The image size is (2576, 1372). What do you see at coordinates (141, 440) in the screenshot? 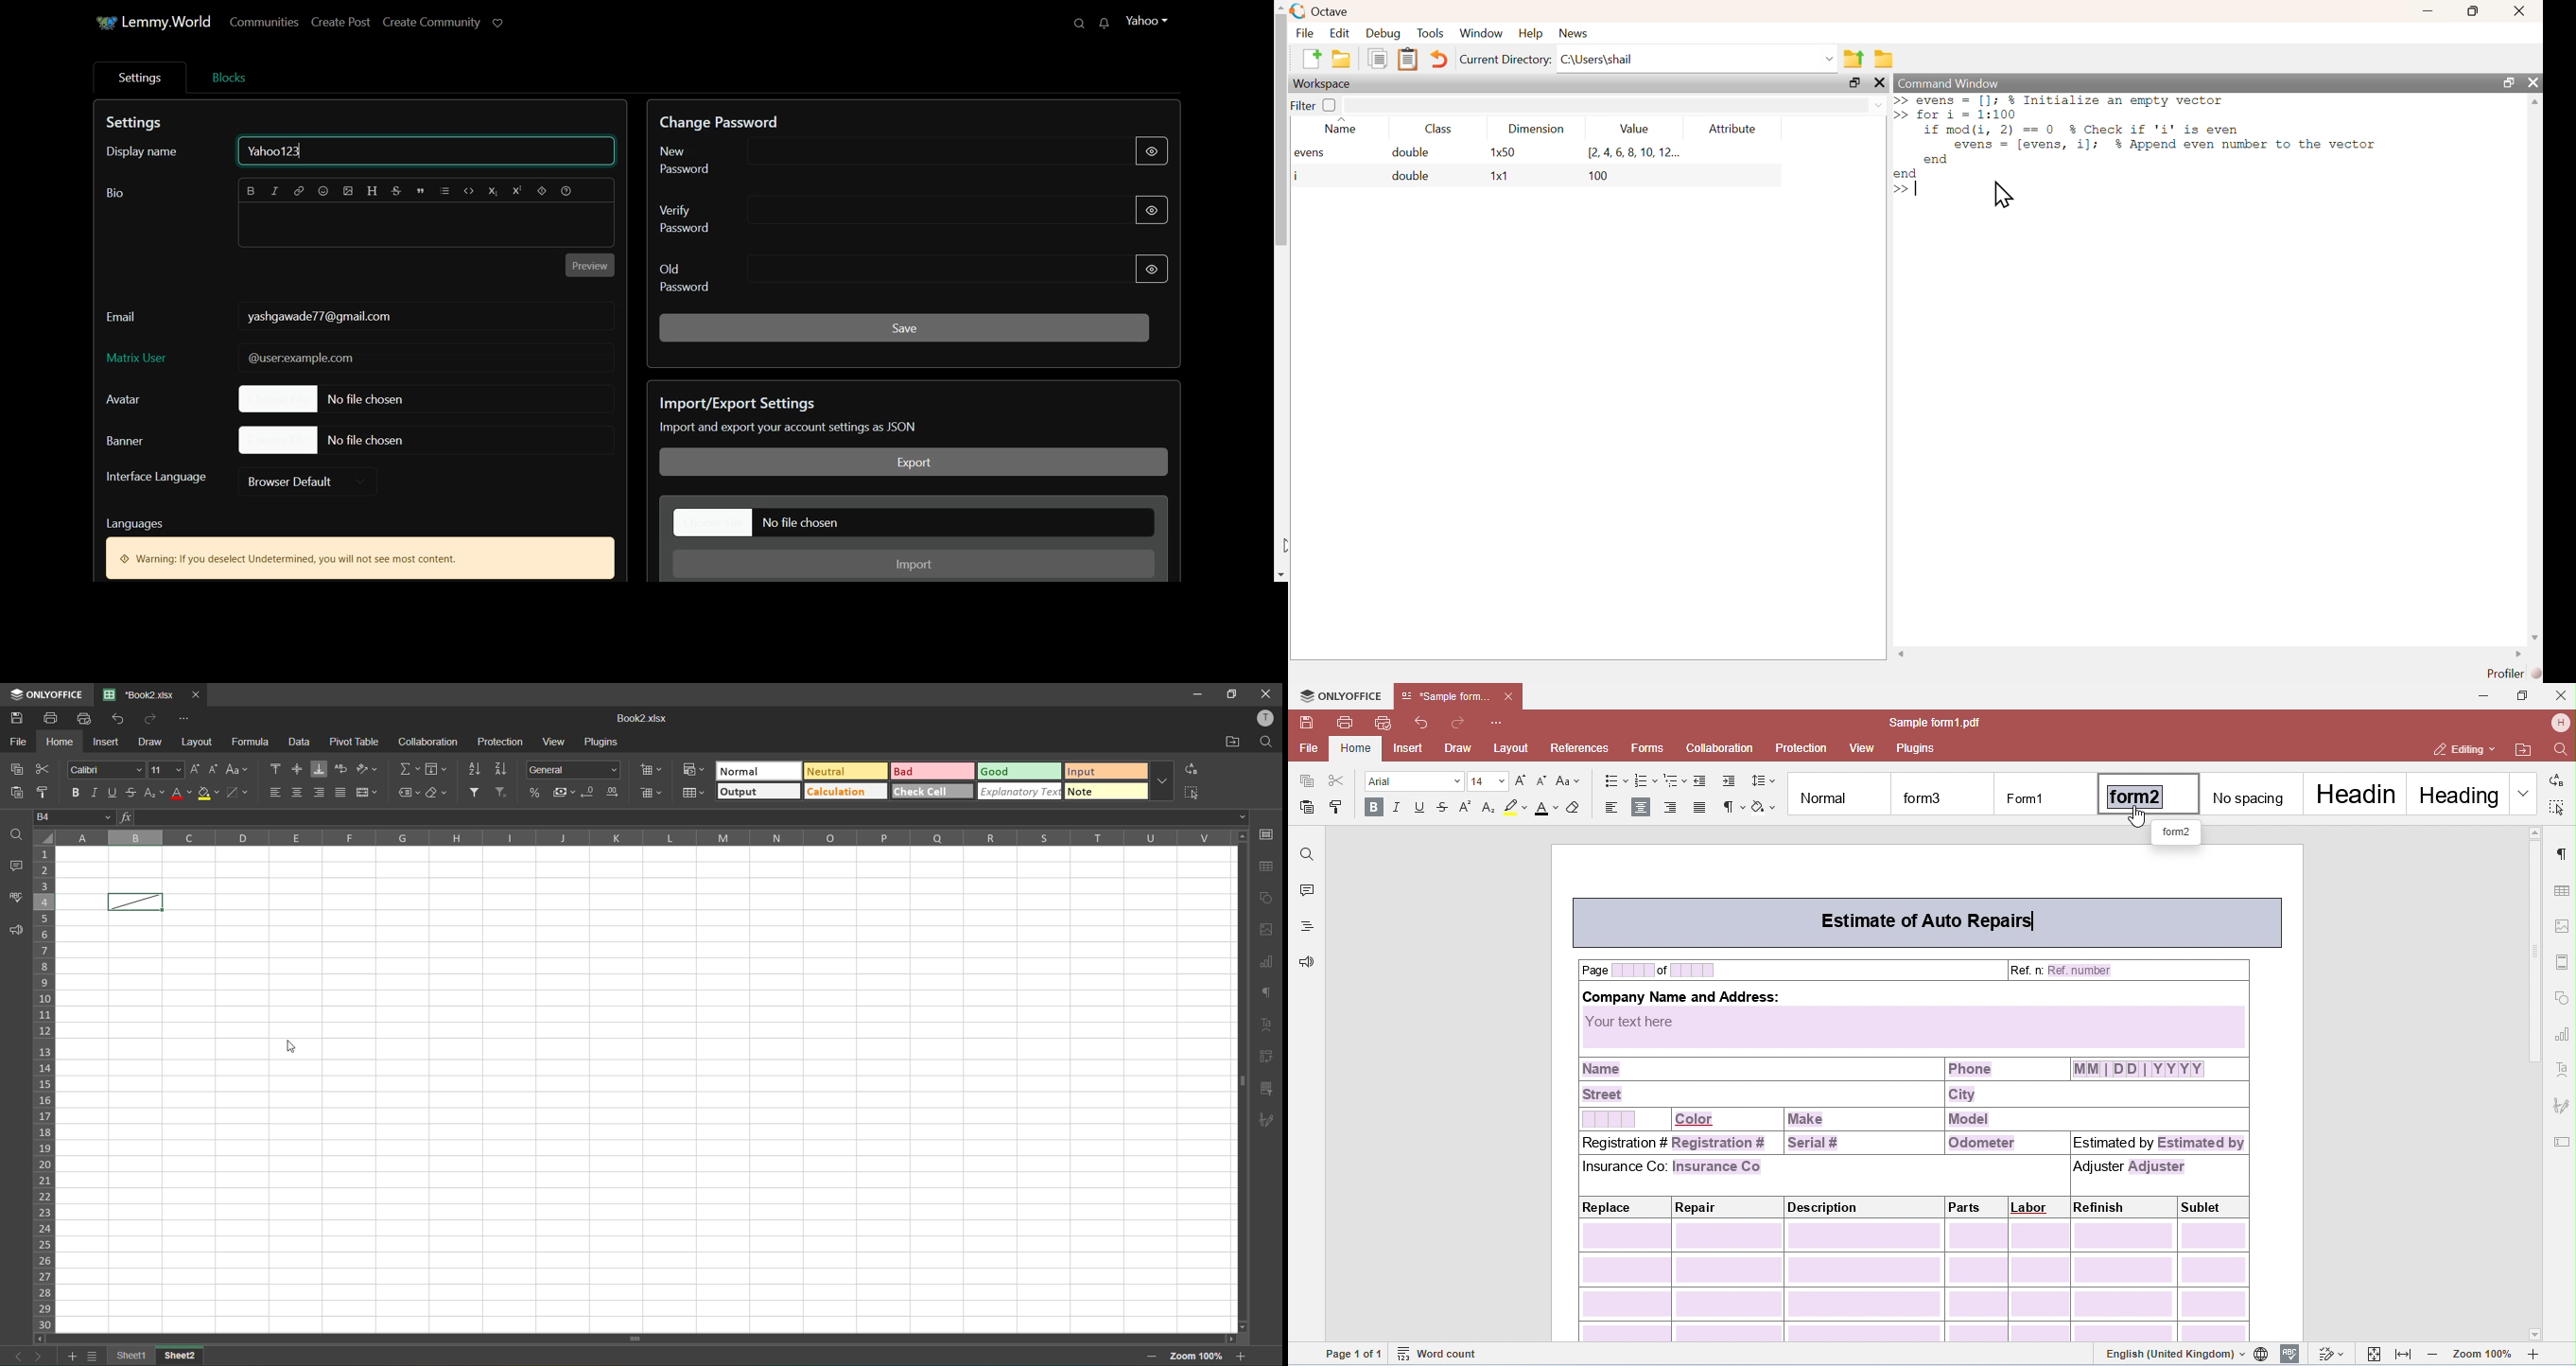
I see `Baner` at bounding box center [141, 440].